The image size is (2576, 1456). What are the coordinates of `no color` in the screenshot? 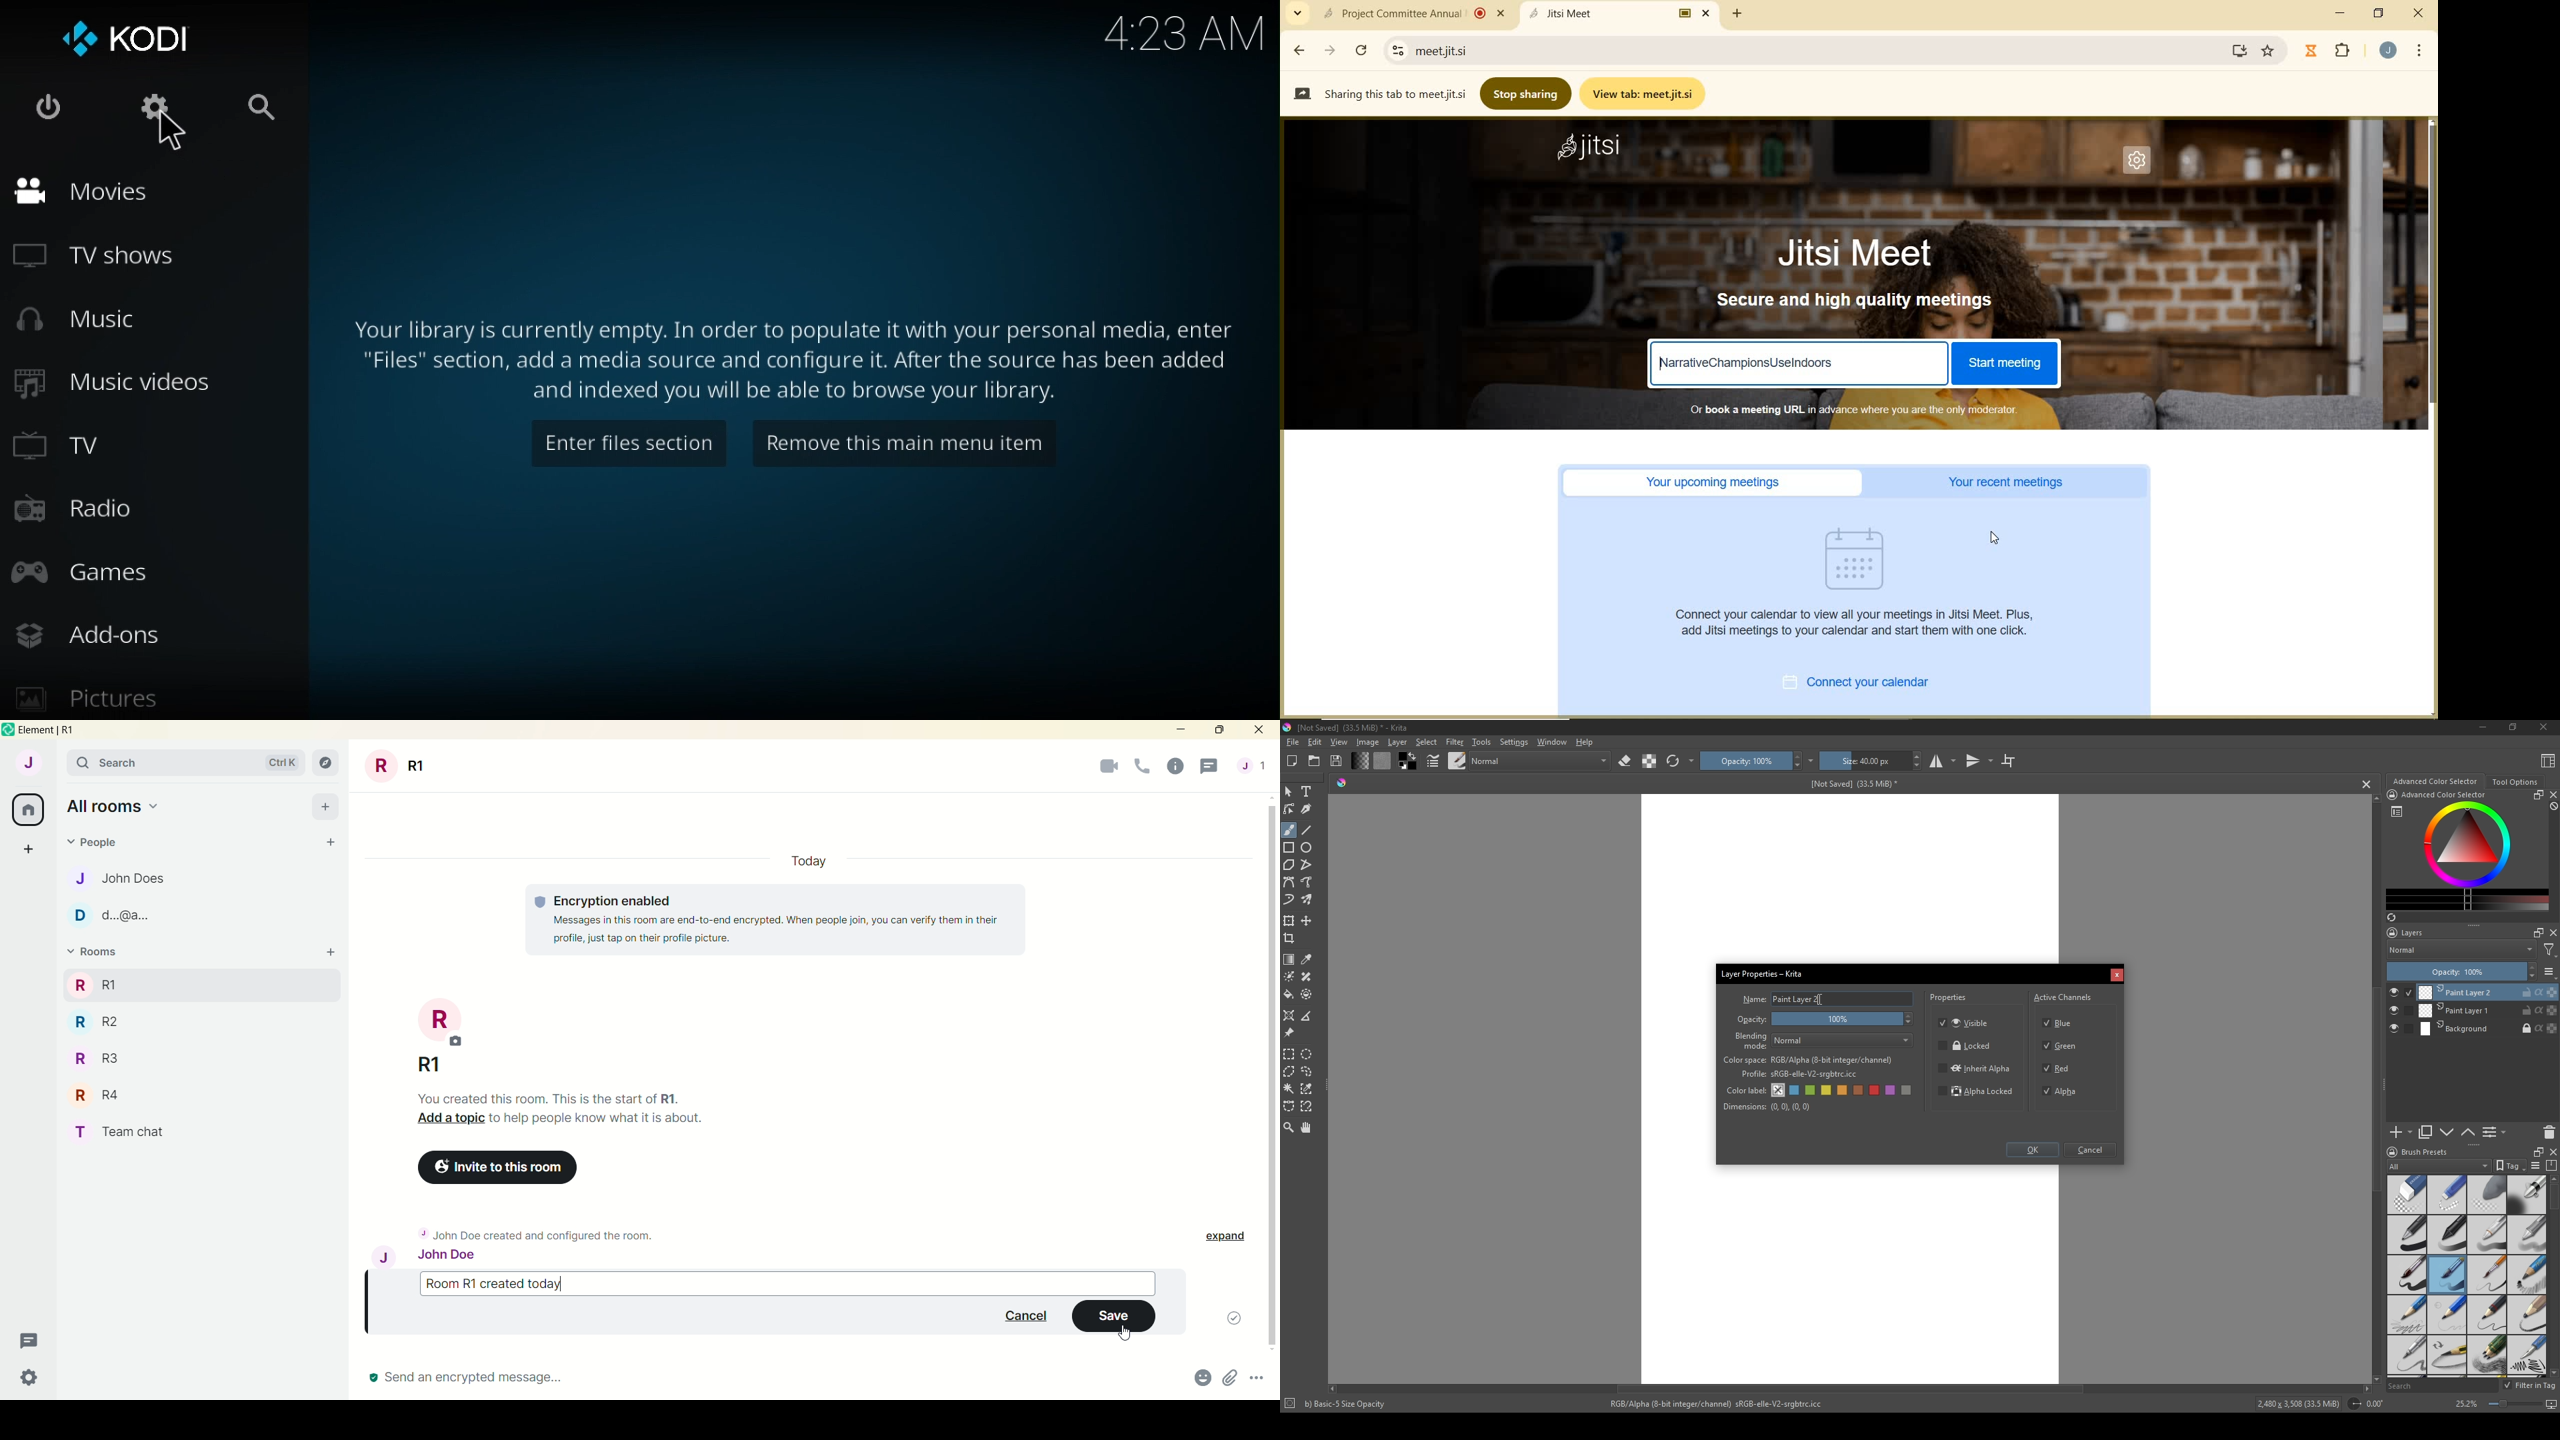 It's located at (1779, 1090).